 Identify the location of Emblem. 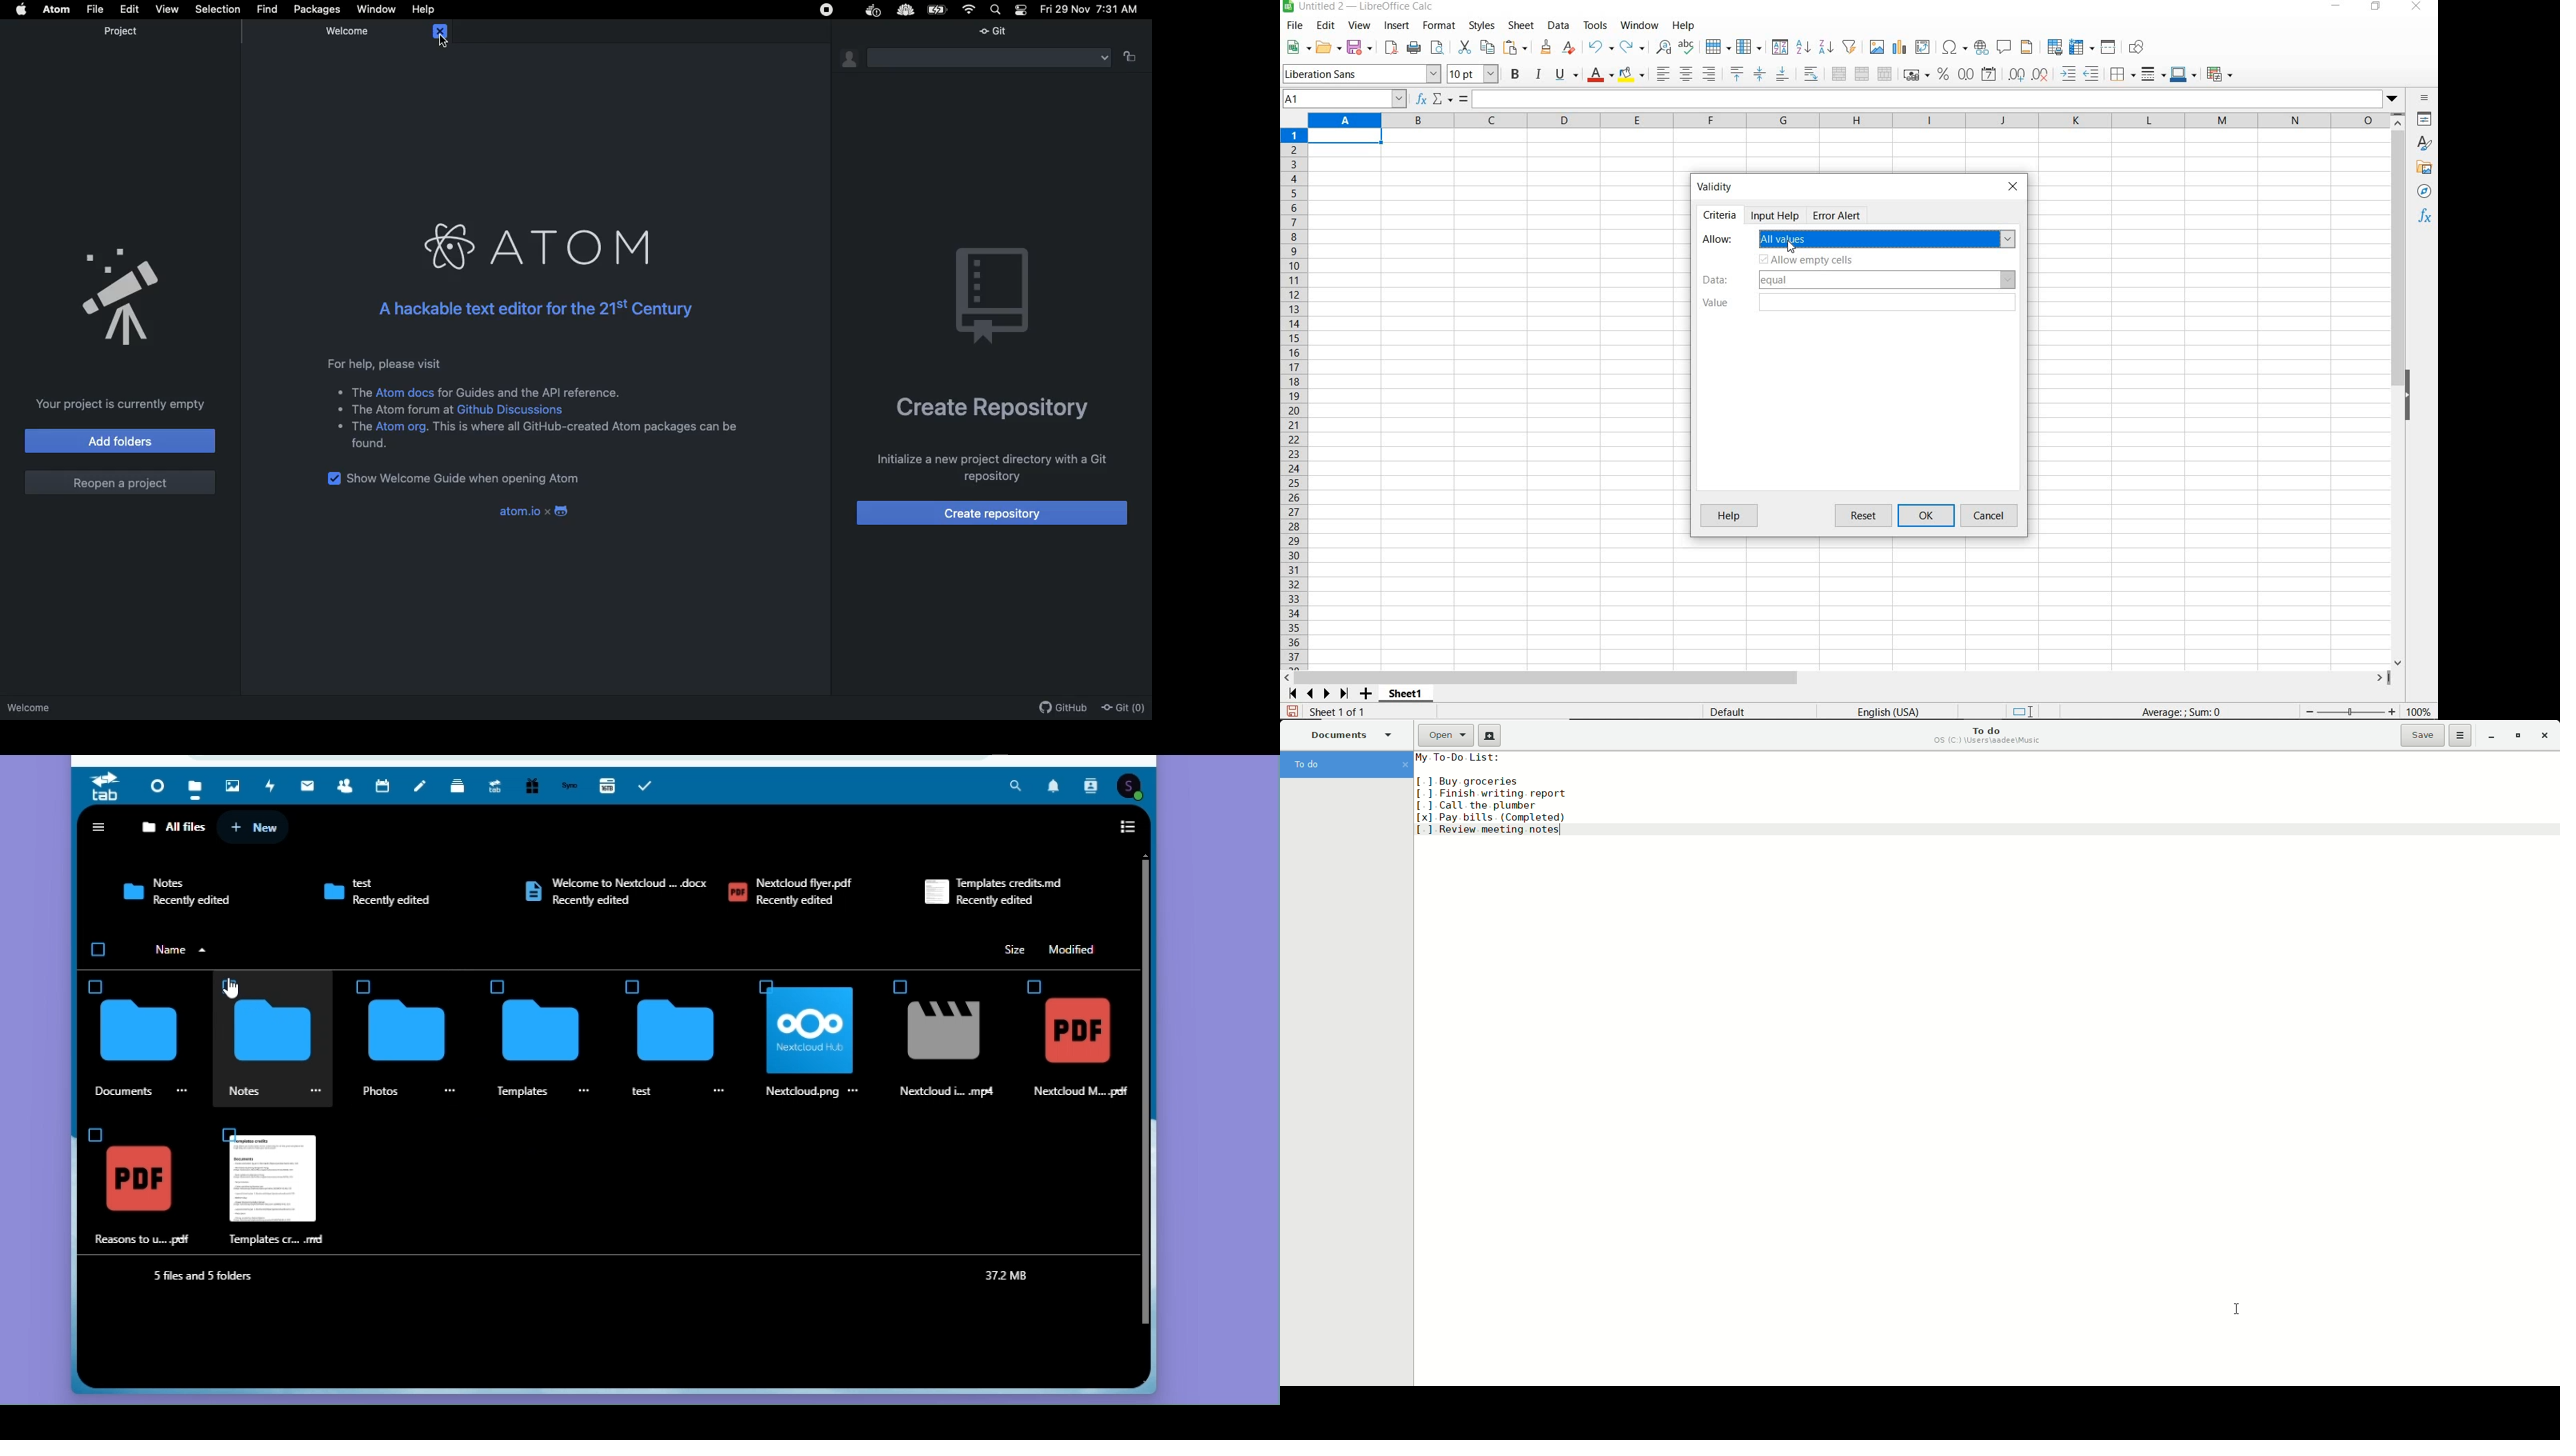
(994, 298).